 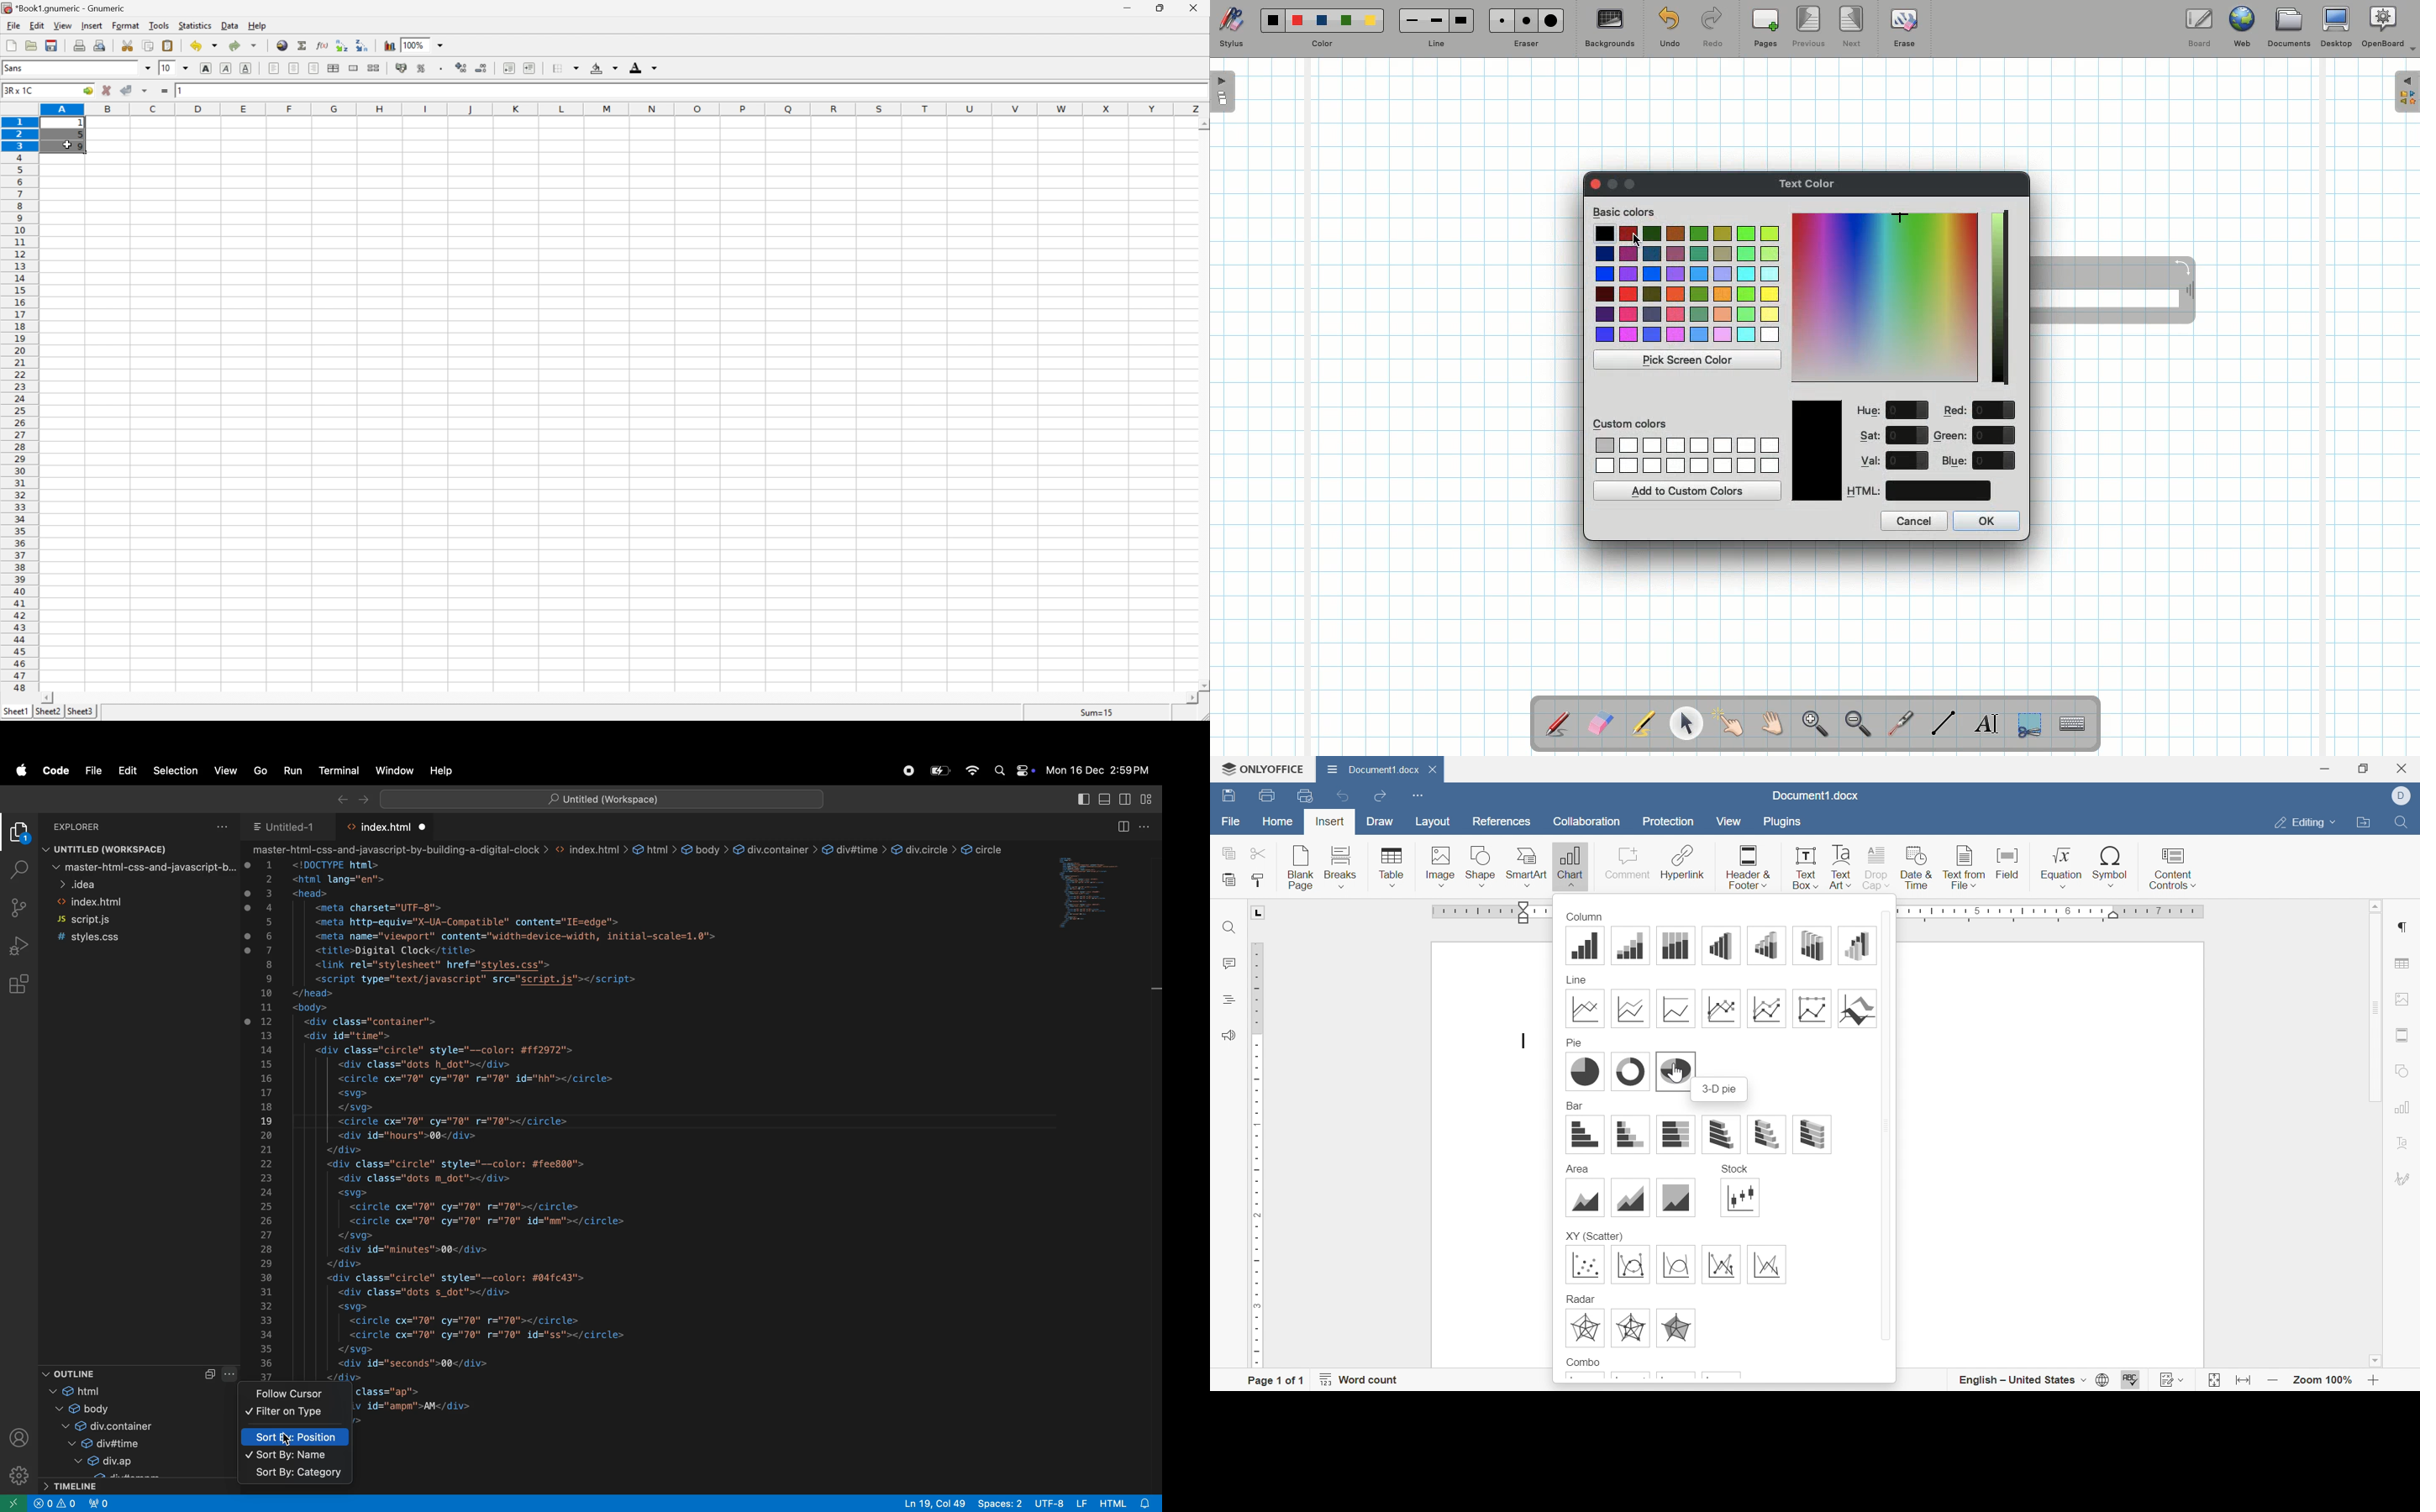 What do you see at coordinates (442, 44) in the screenshot?
I see `drop down` at bounding box center [442, 44].